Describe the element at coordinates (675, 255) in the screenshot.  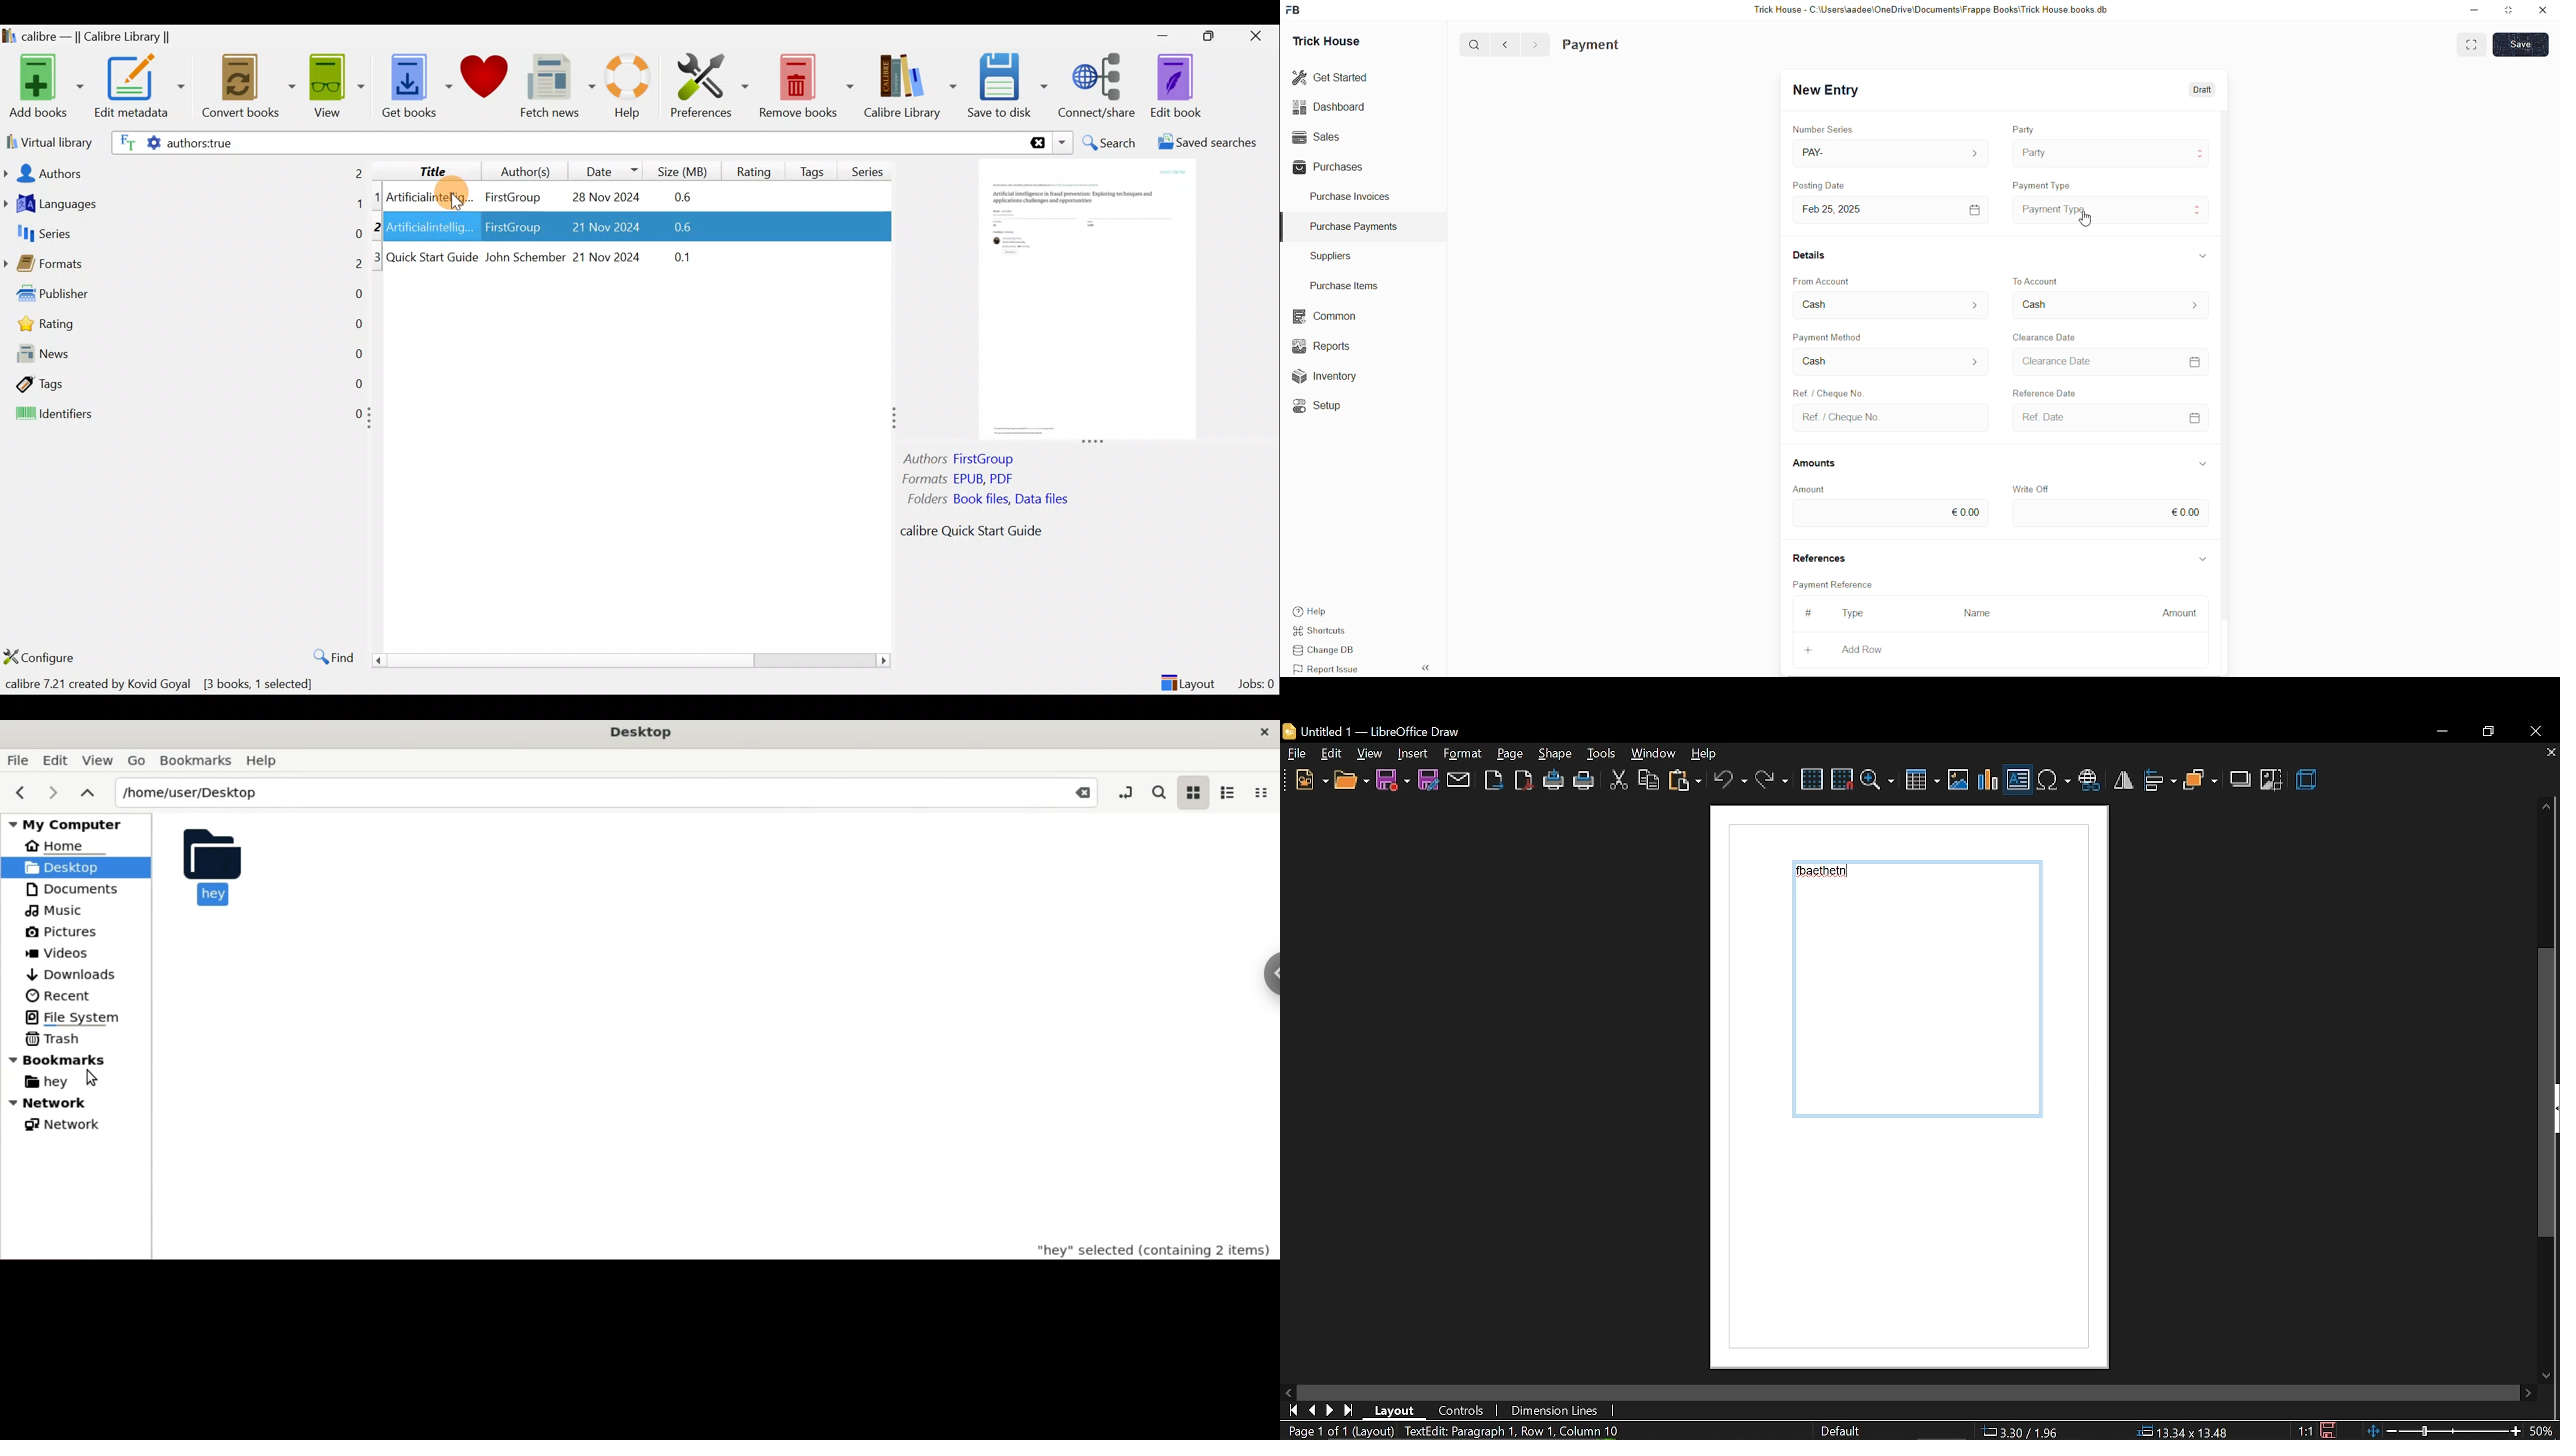
I see `0.1` at that location.